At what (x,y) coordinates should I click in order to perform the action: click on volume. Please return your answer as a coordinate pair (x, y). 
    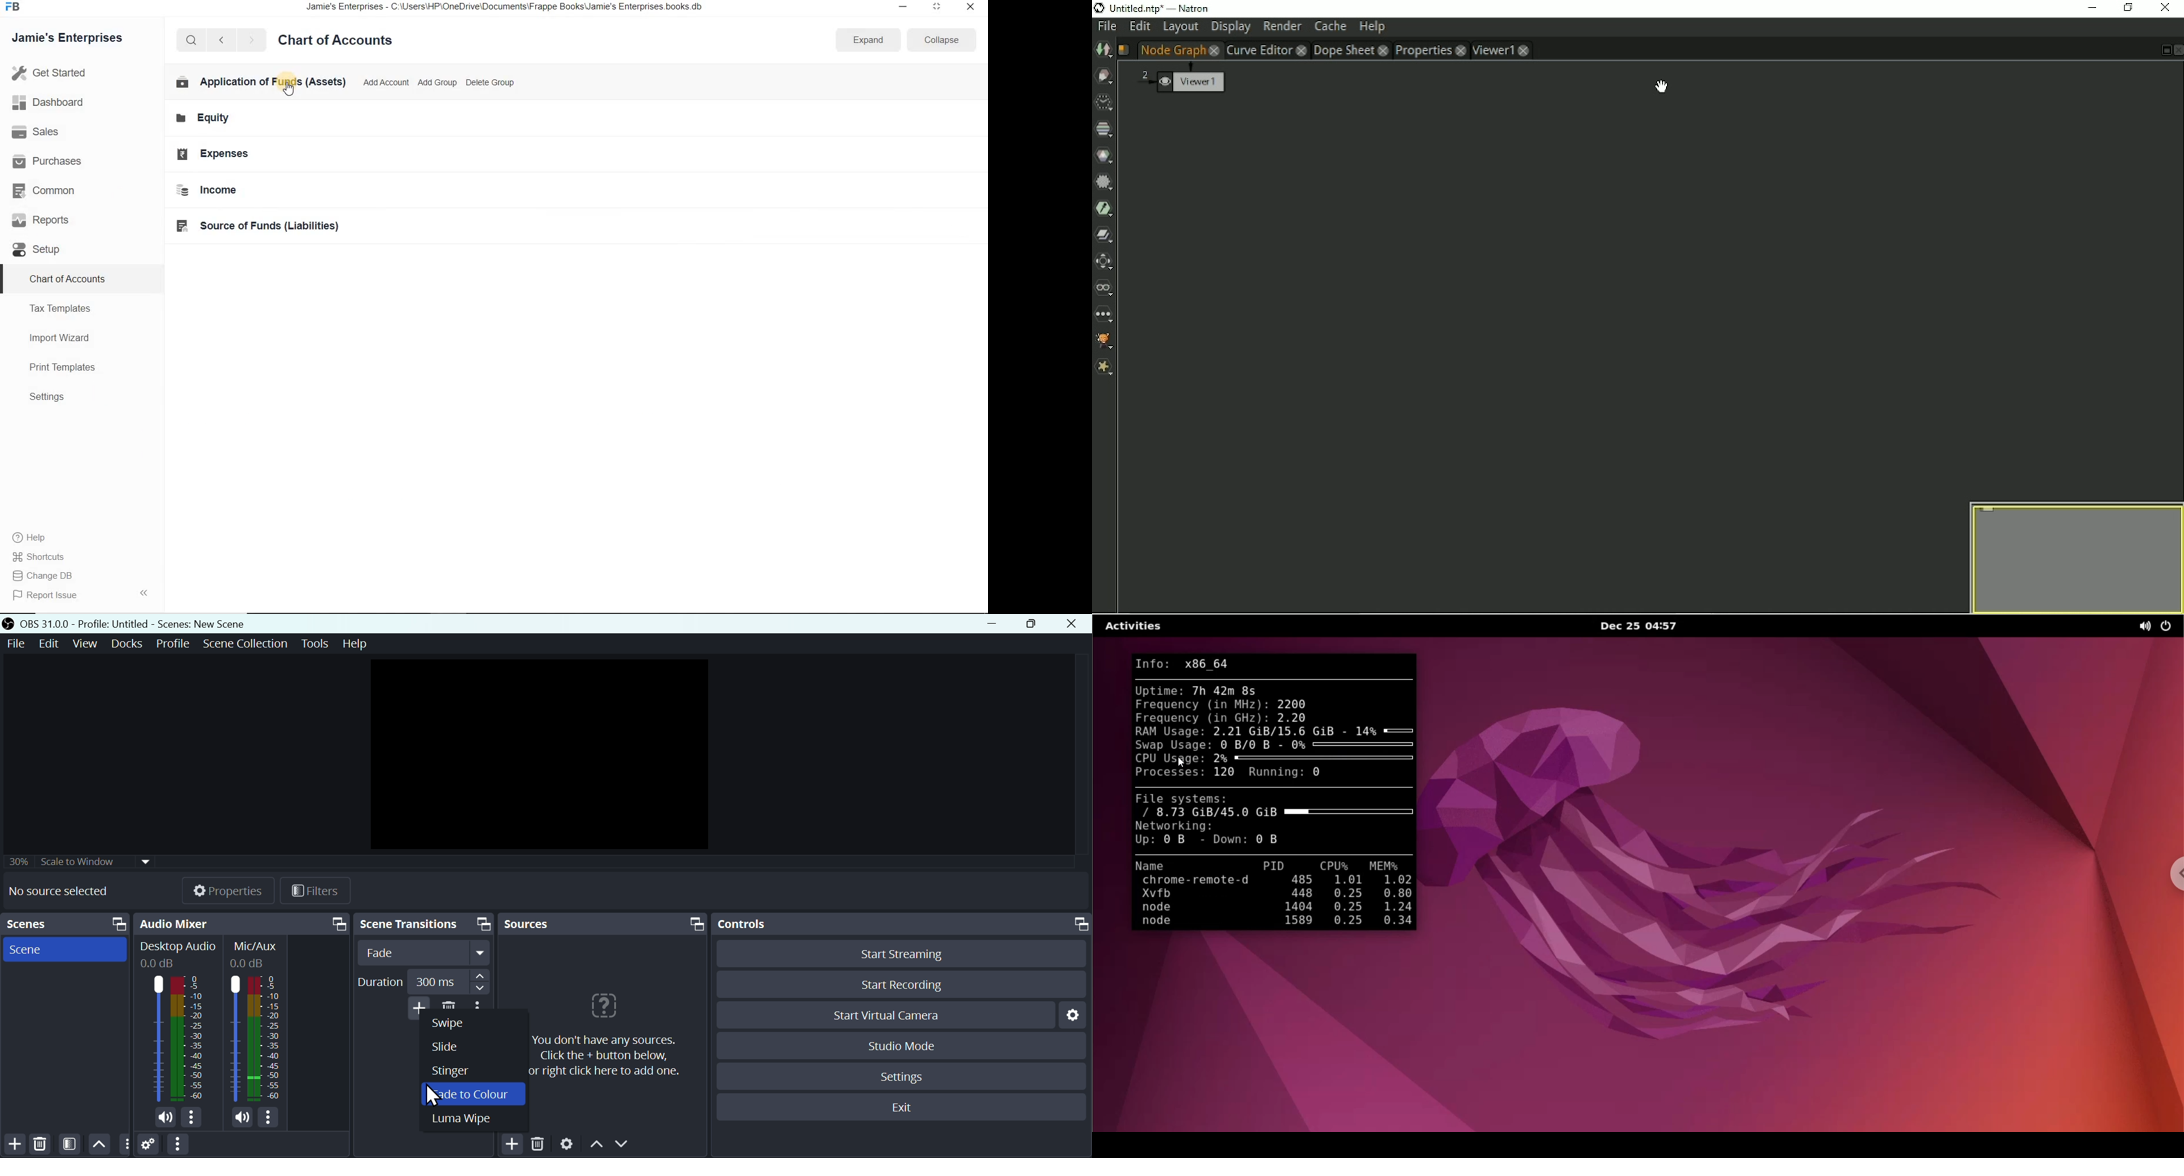
    Looking at the image, I should click on (162, 1119).